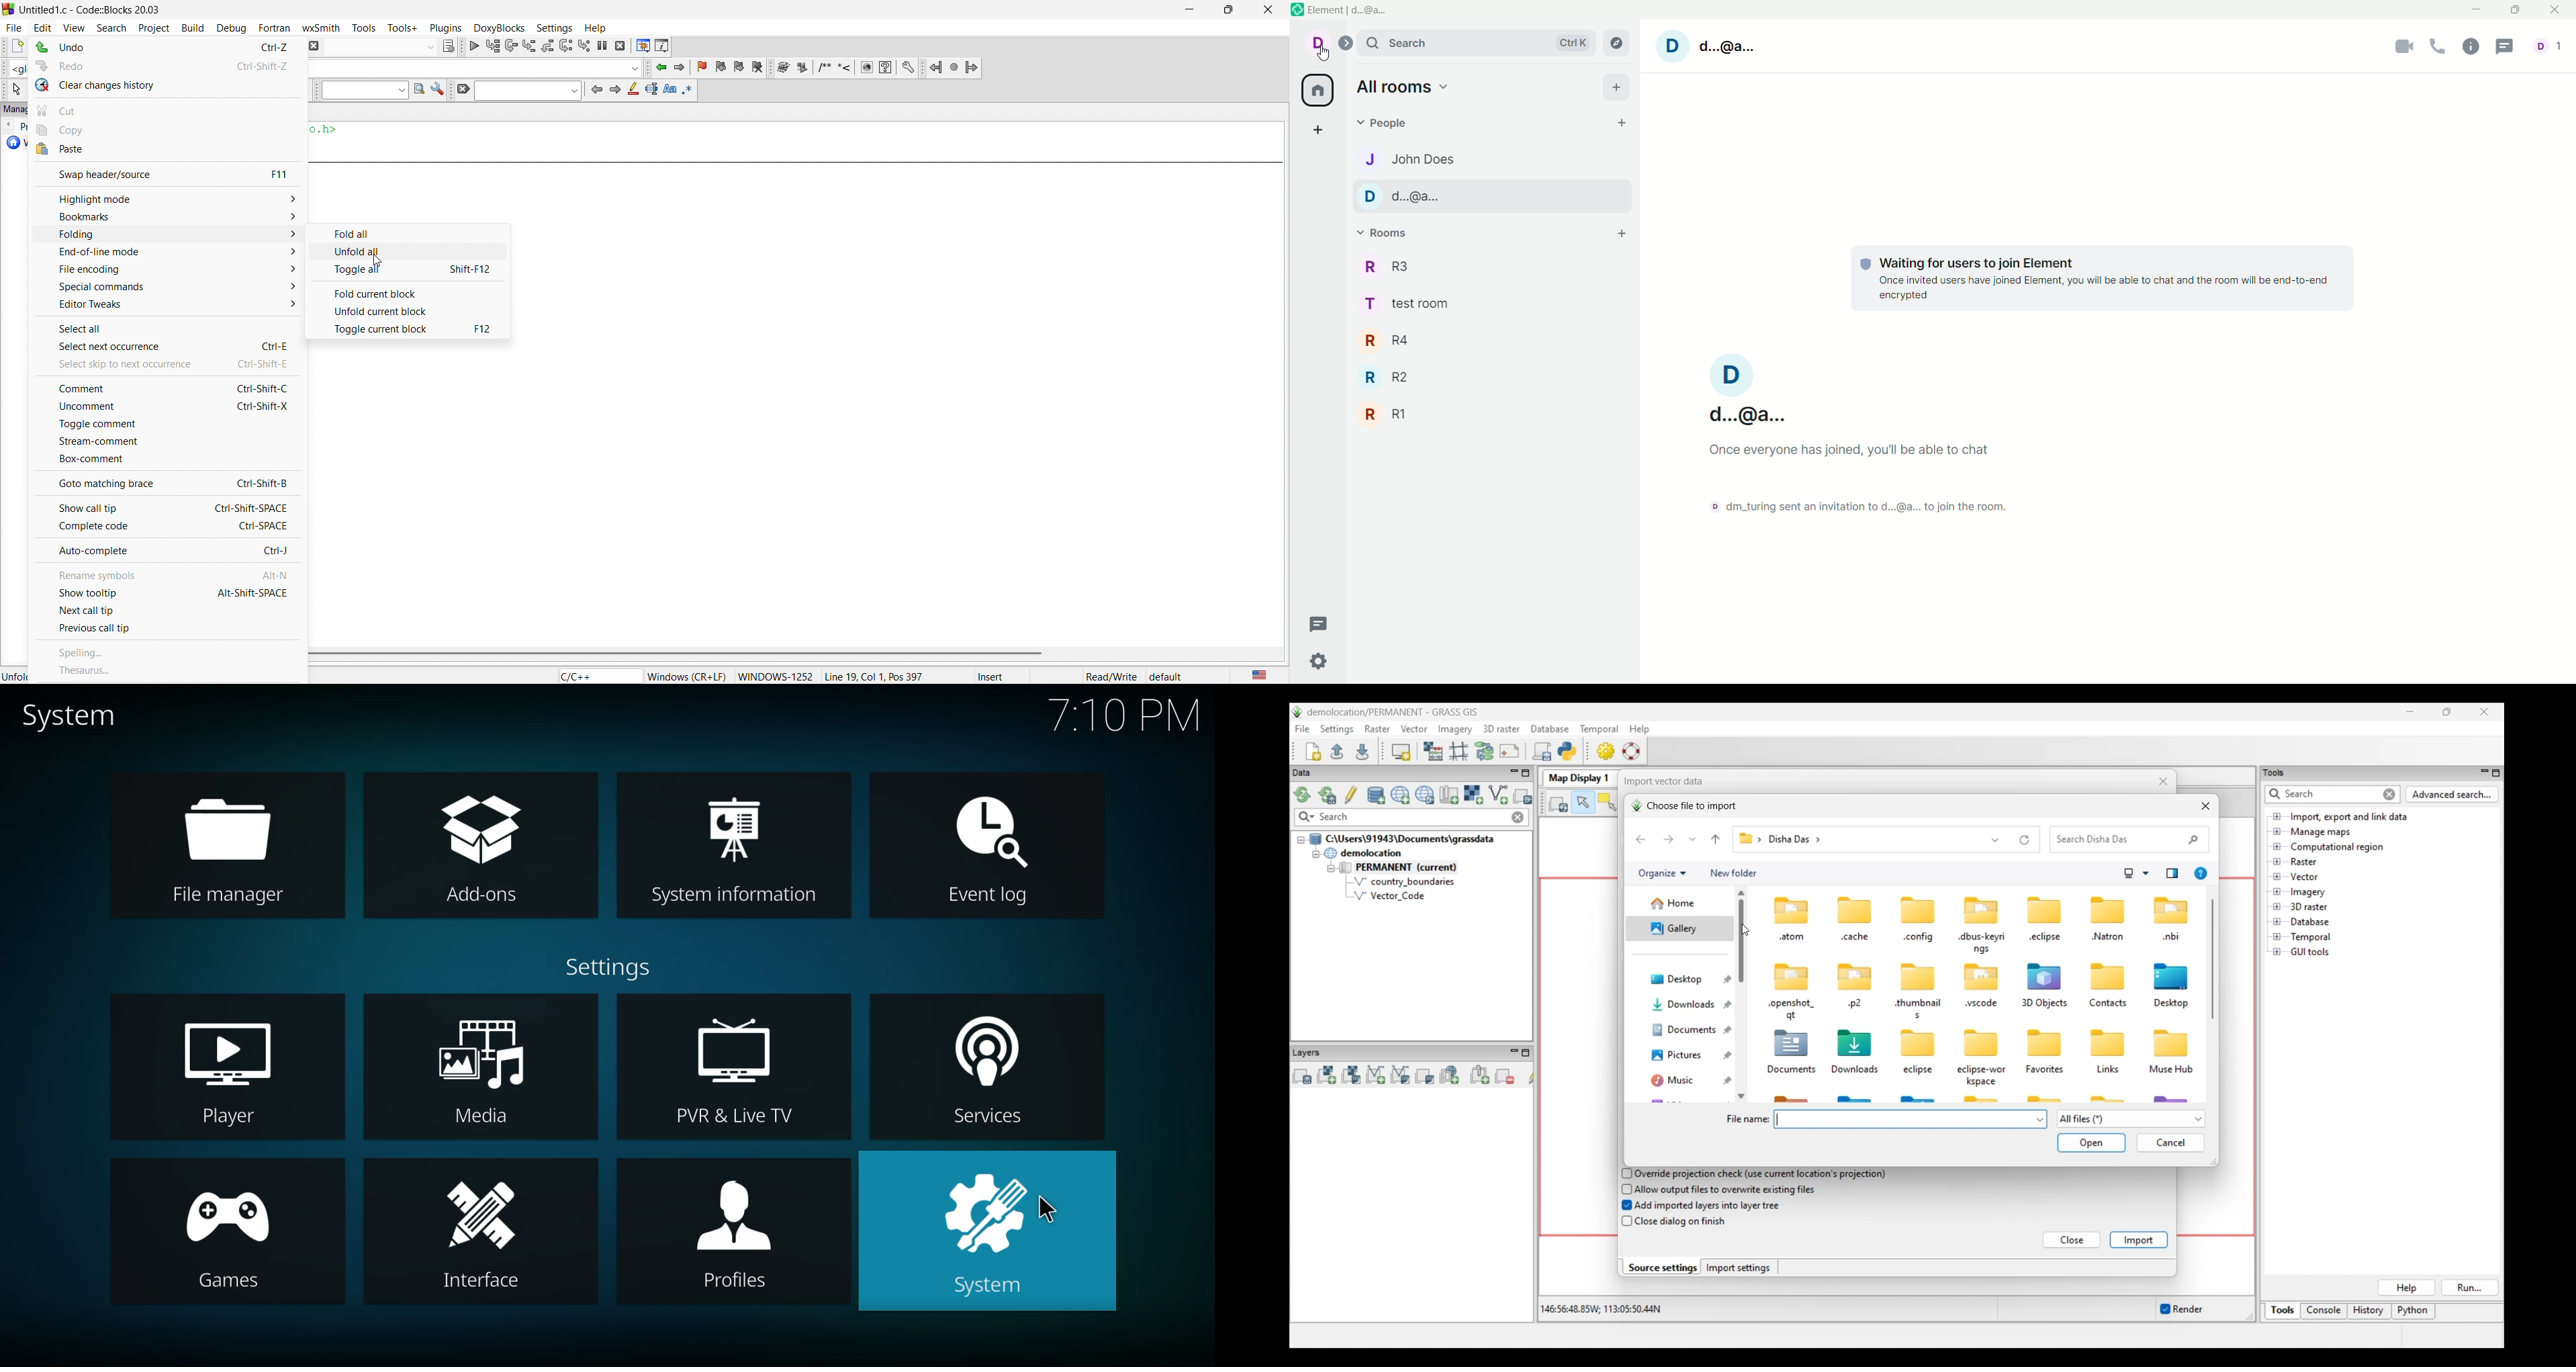  What do you see at coordinates (552, 27) in the screenshot?
I see `setting` at bounding box center [552, 27].